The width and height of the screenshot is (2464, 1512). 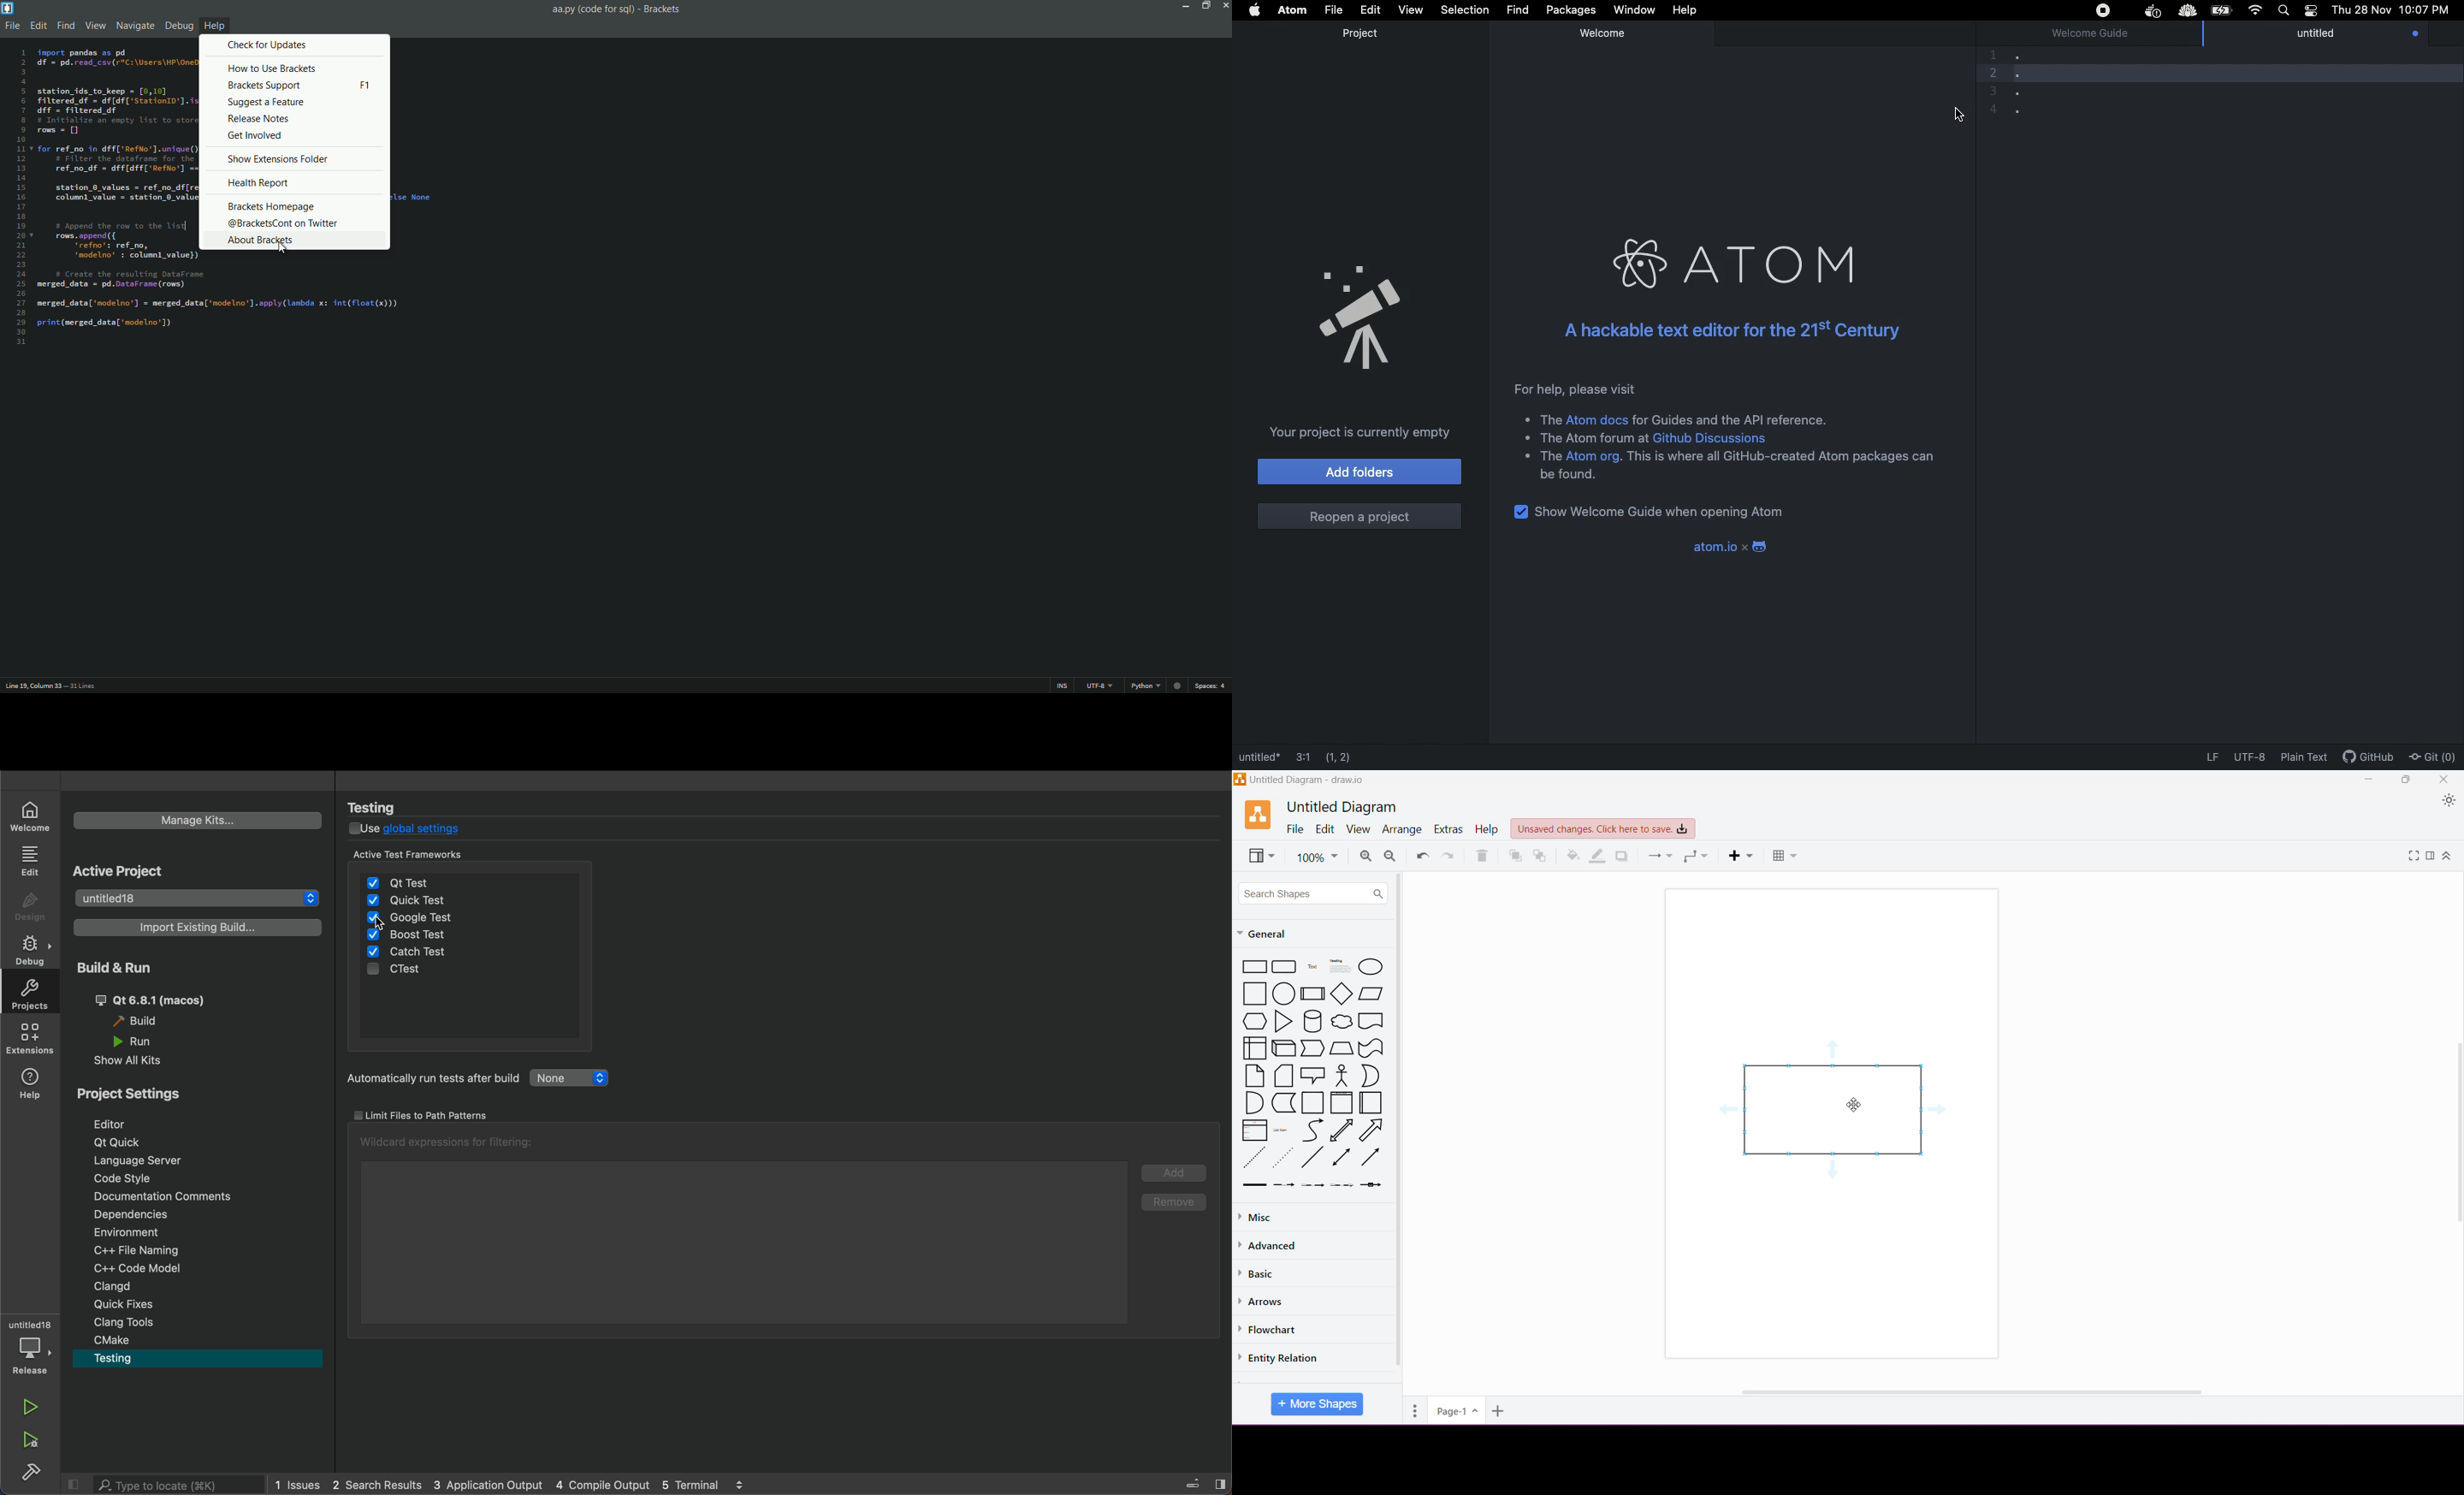 What do you see at coordinates (1260, 1273) in the screenshot?
I see `Basic` at bounding box center [1260, 1273].